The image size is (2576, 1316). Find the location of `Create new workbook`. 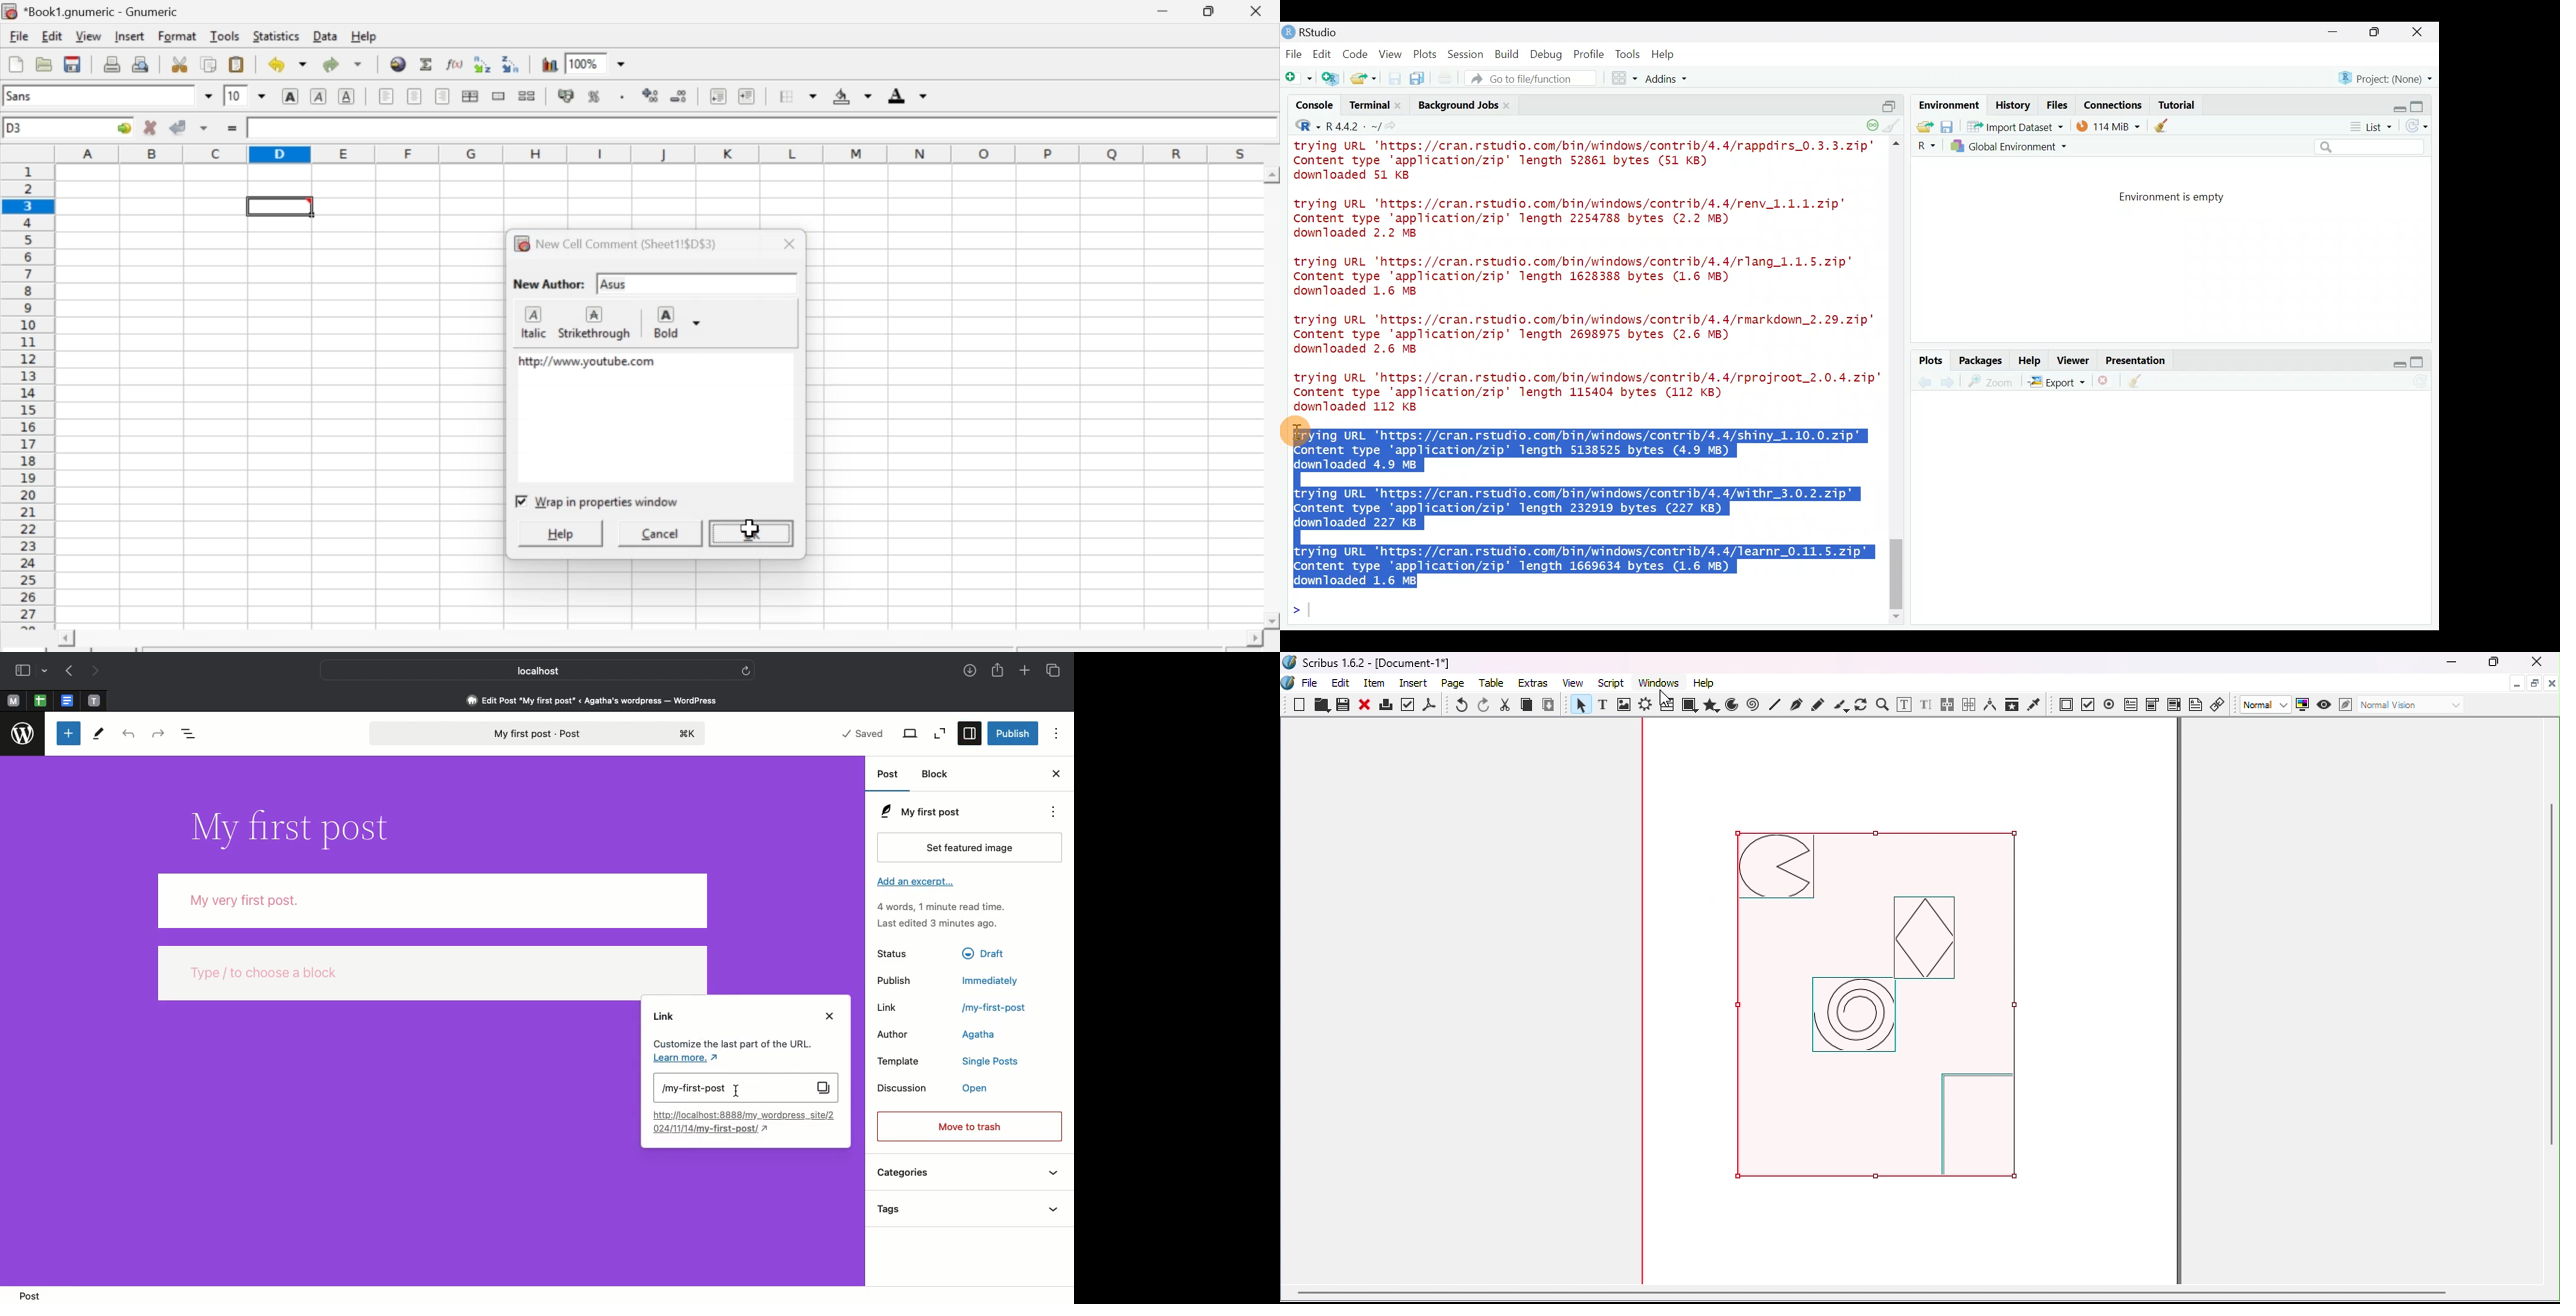

Create new workbook is located at coordinates (13, 65).